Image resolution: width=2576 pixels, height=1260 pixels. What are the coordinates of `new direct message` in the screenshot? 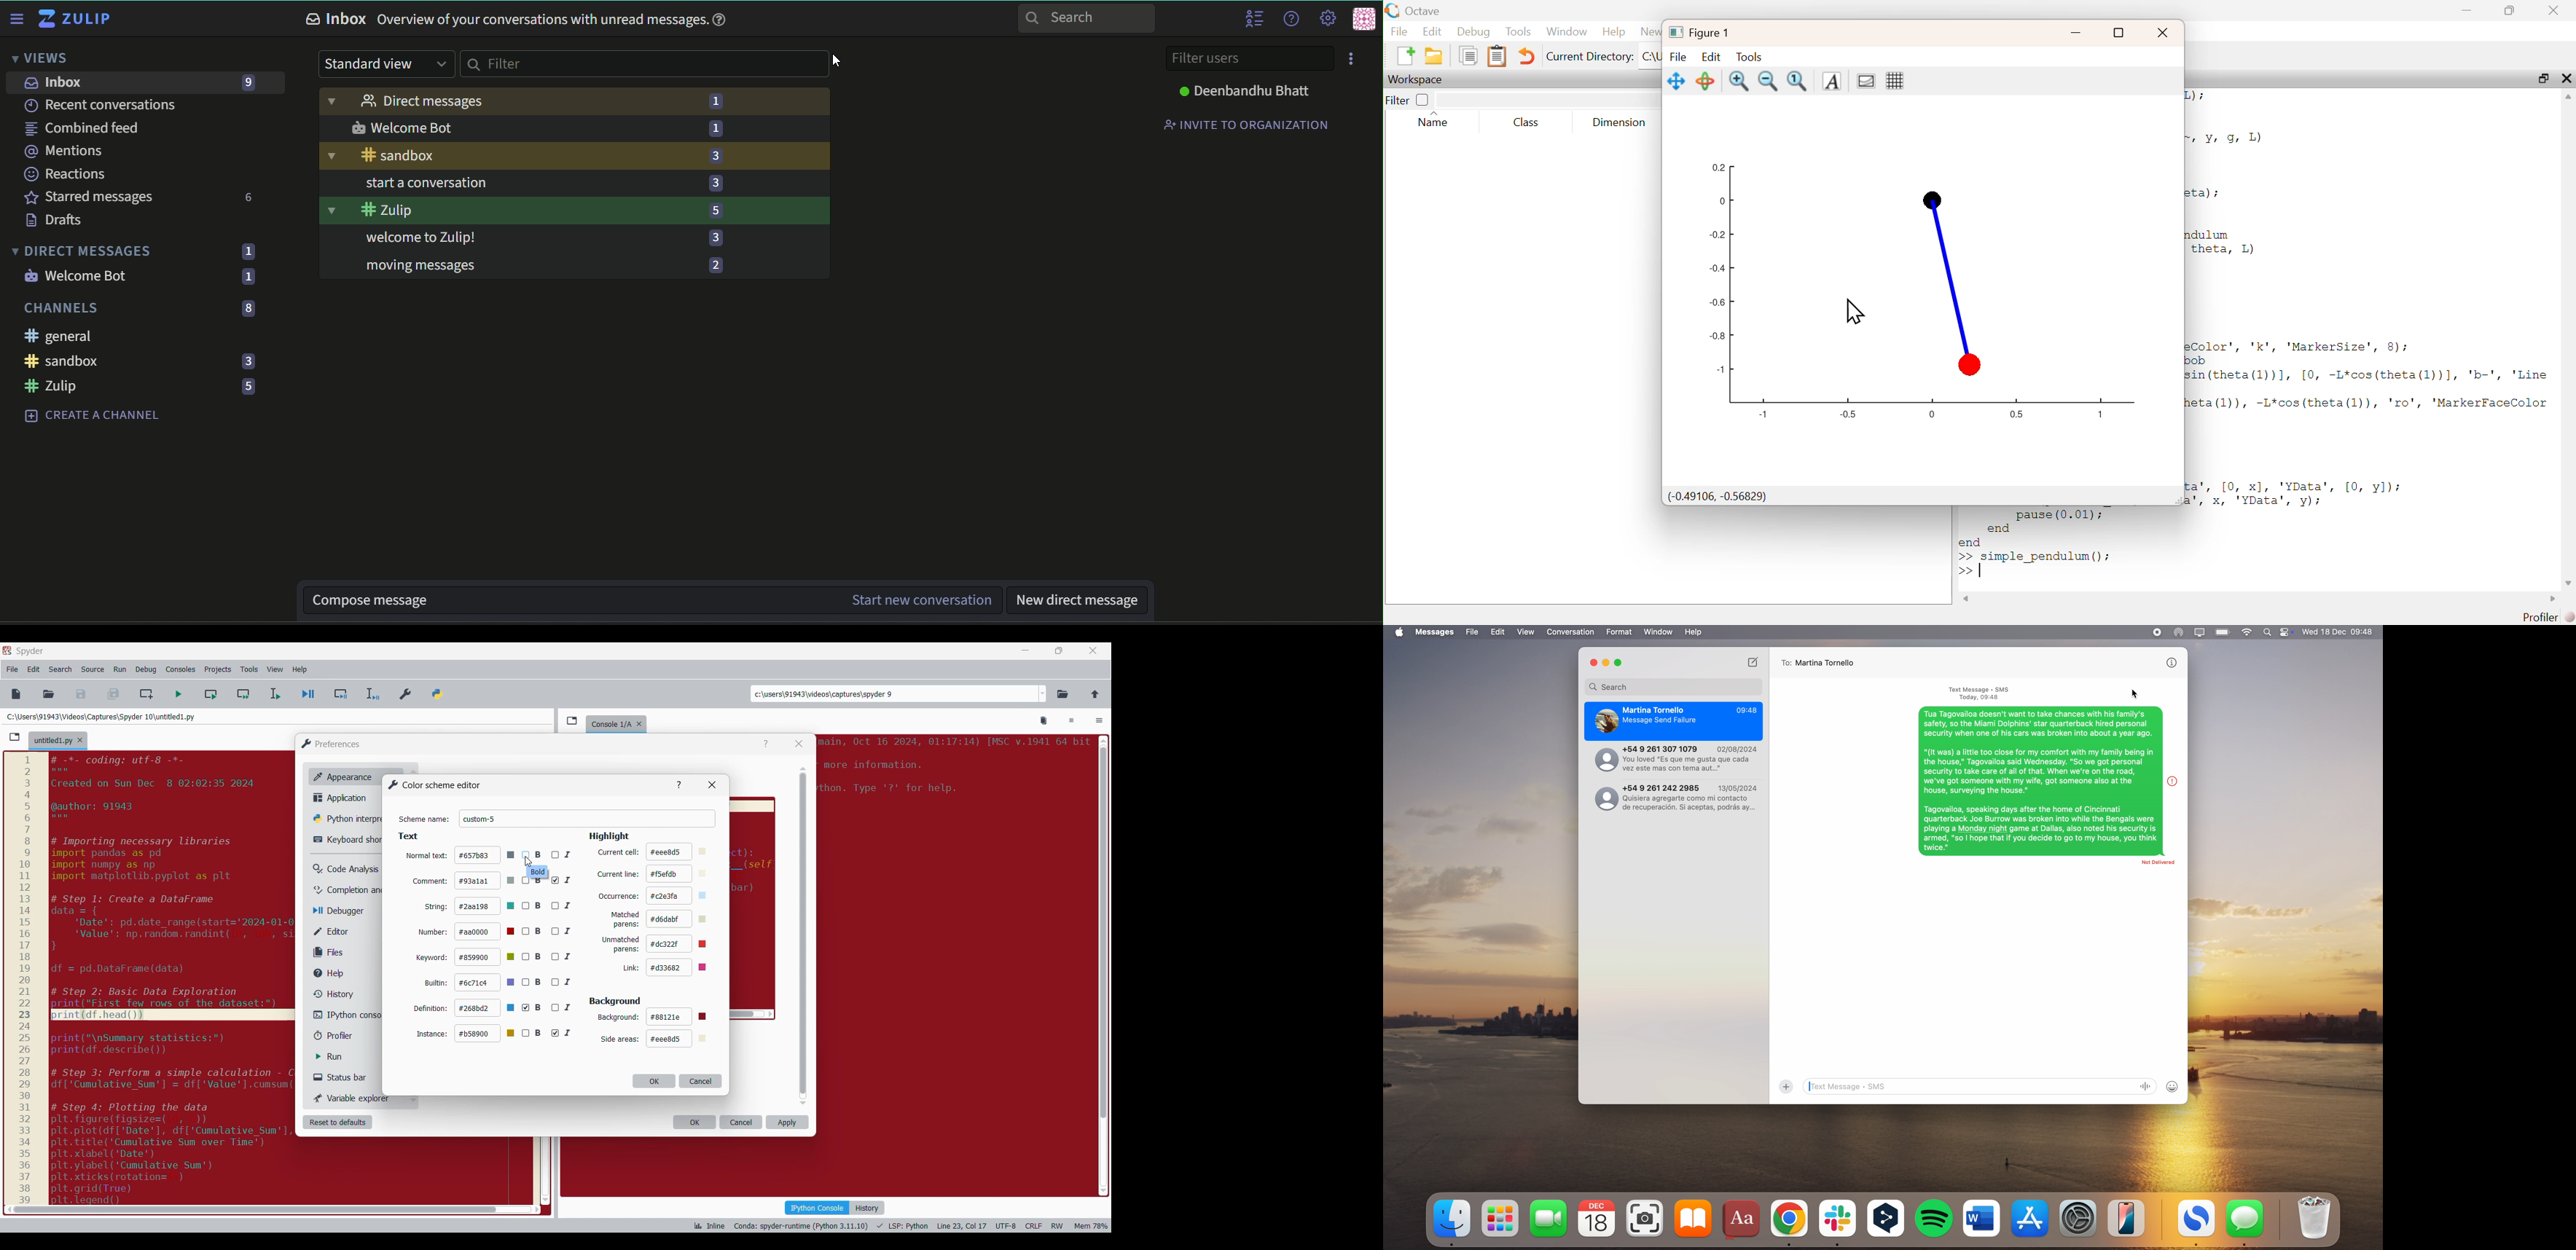 It's located at (1076, 602).